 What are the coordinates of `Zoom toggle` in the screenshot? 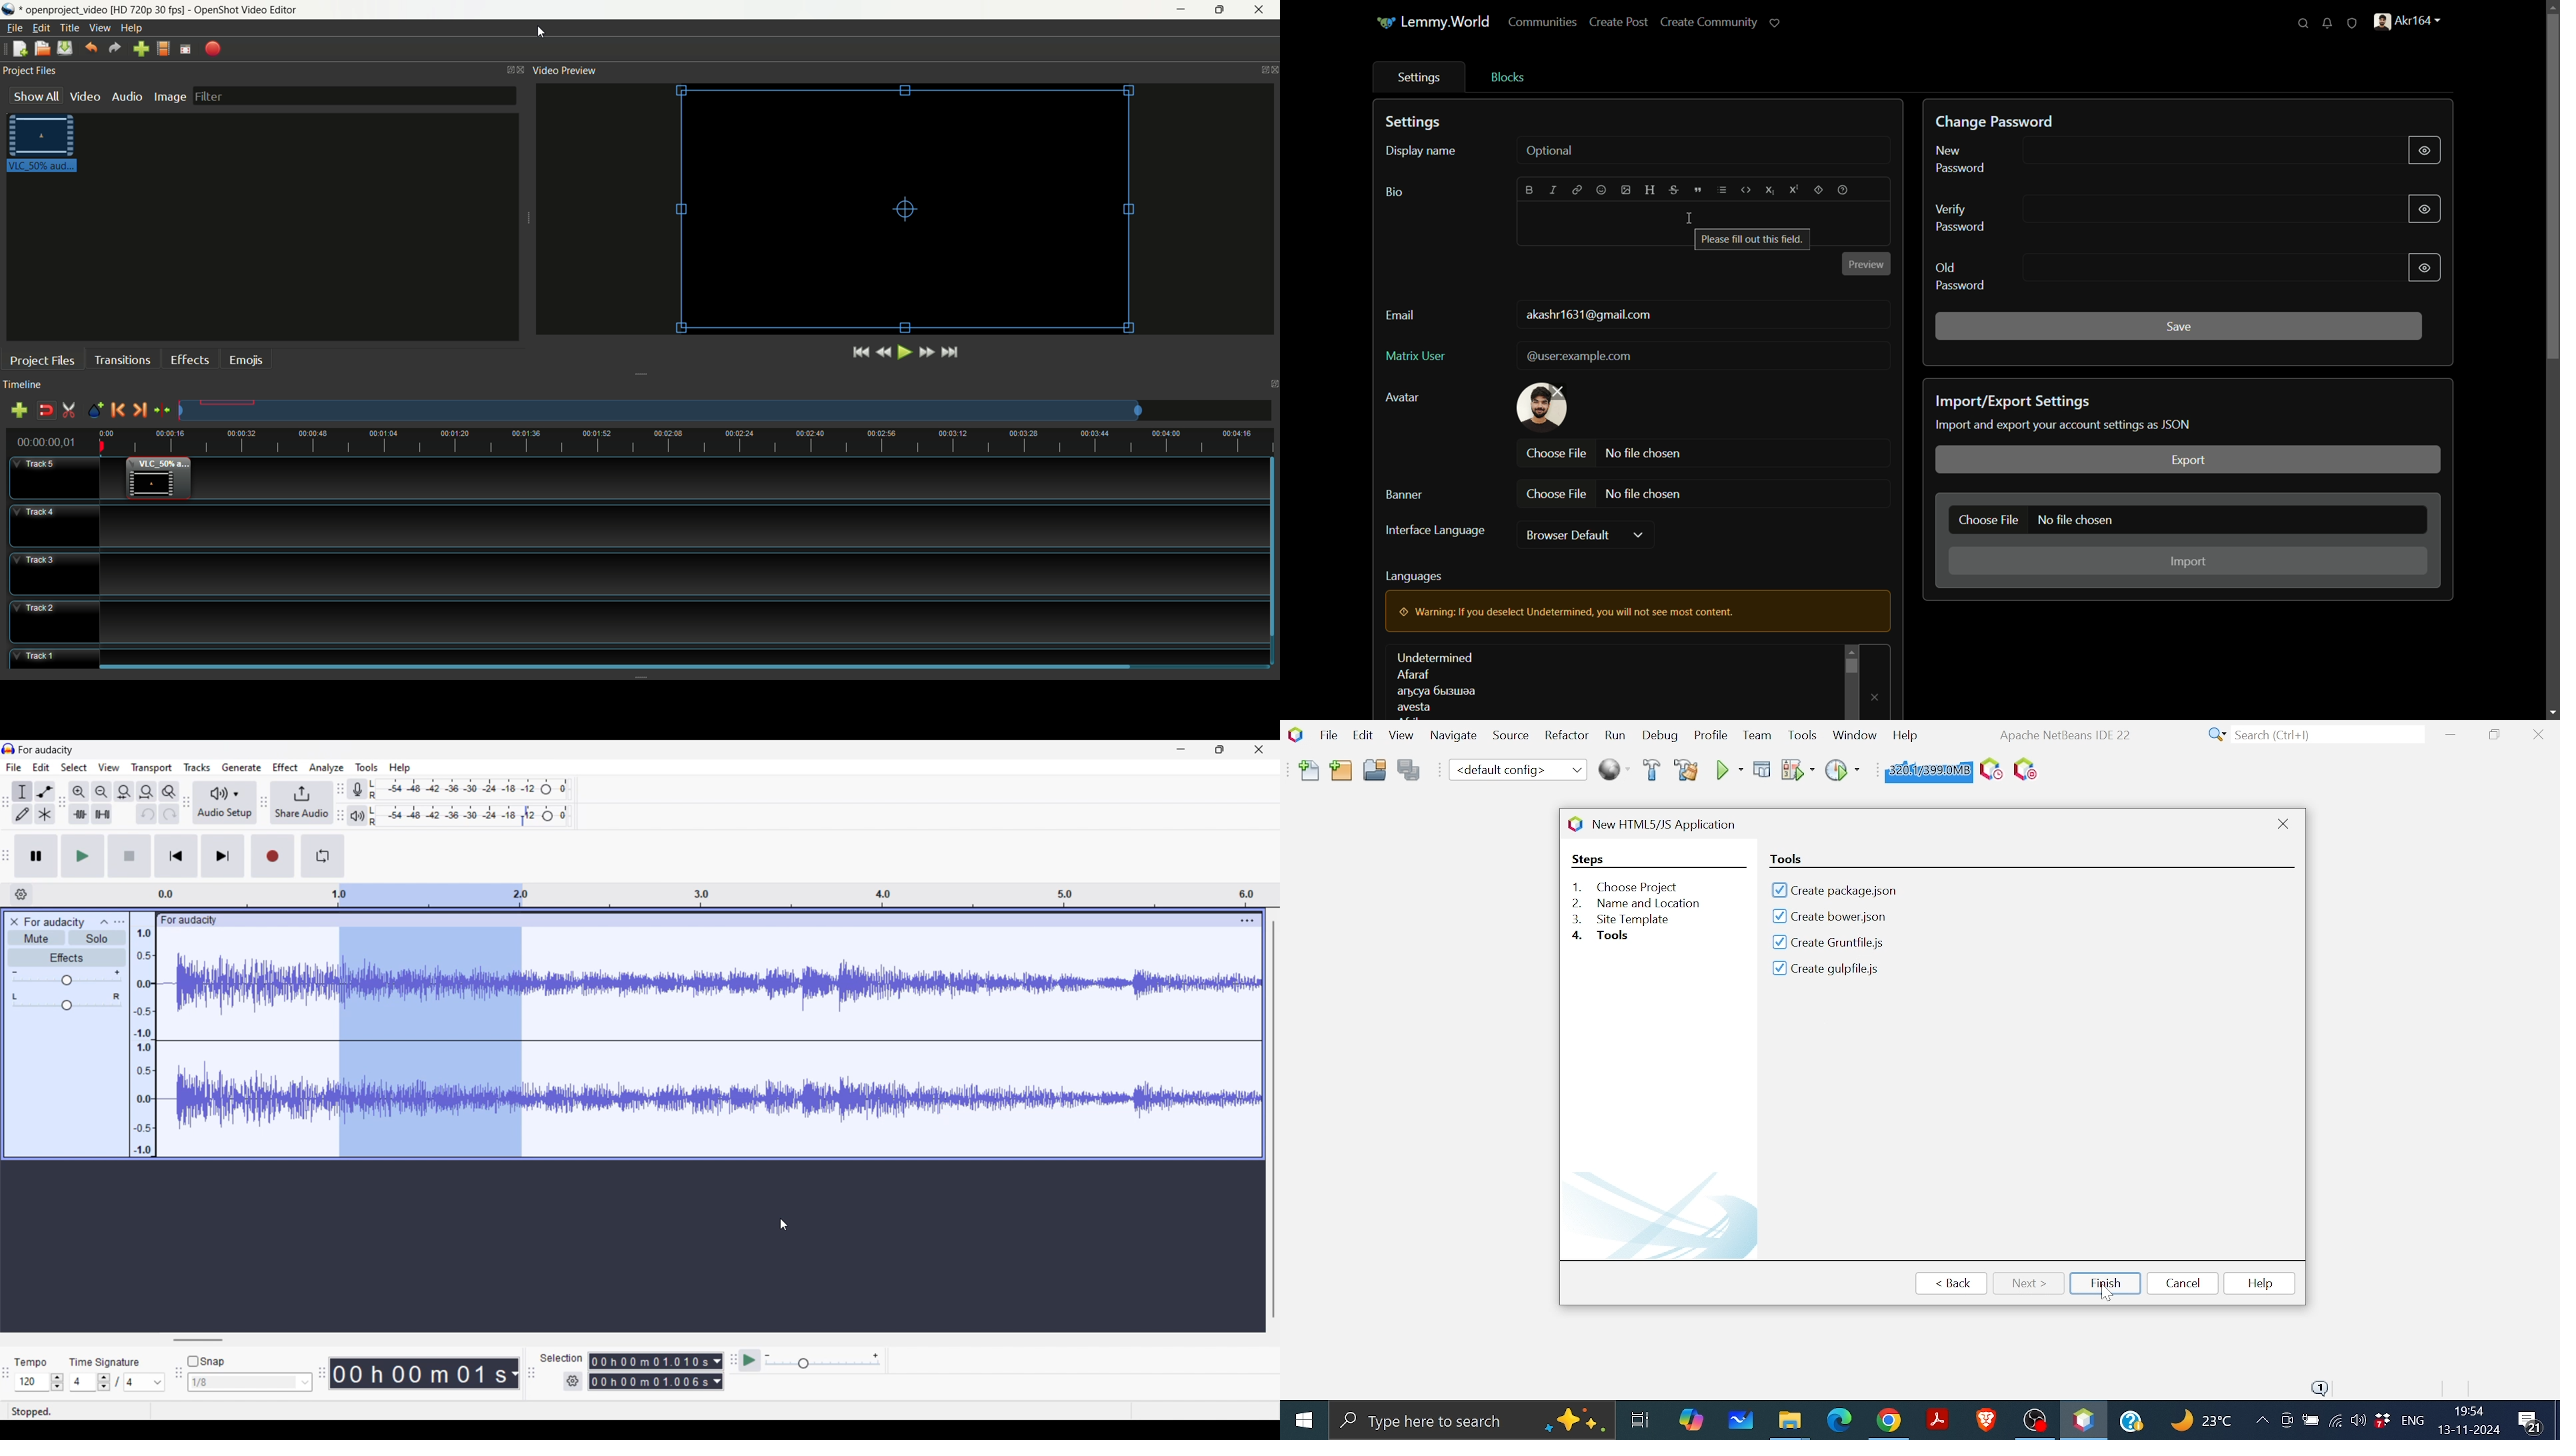 It's located at (169, 792).